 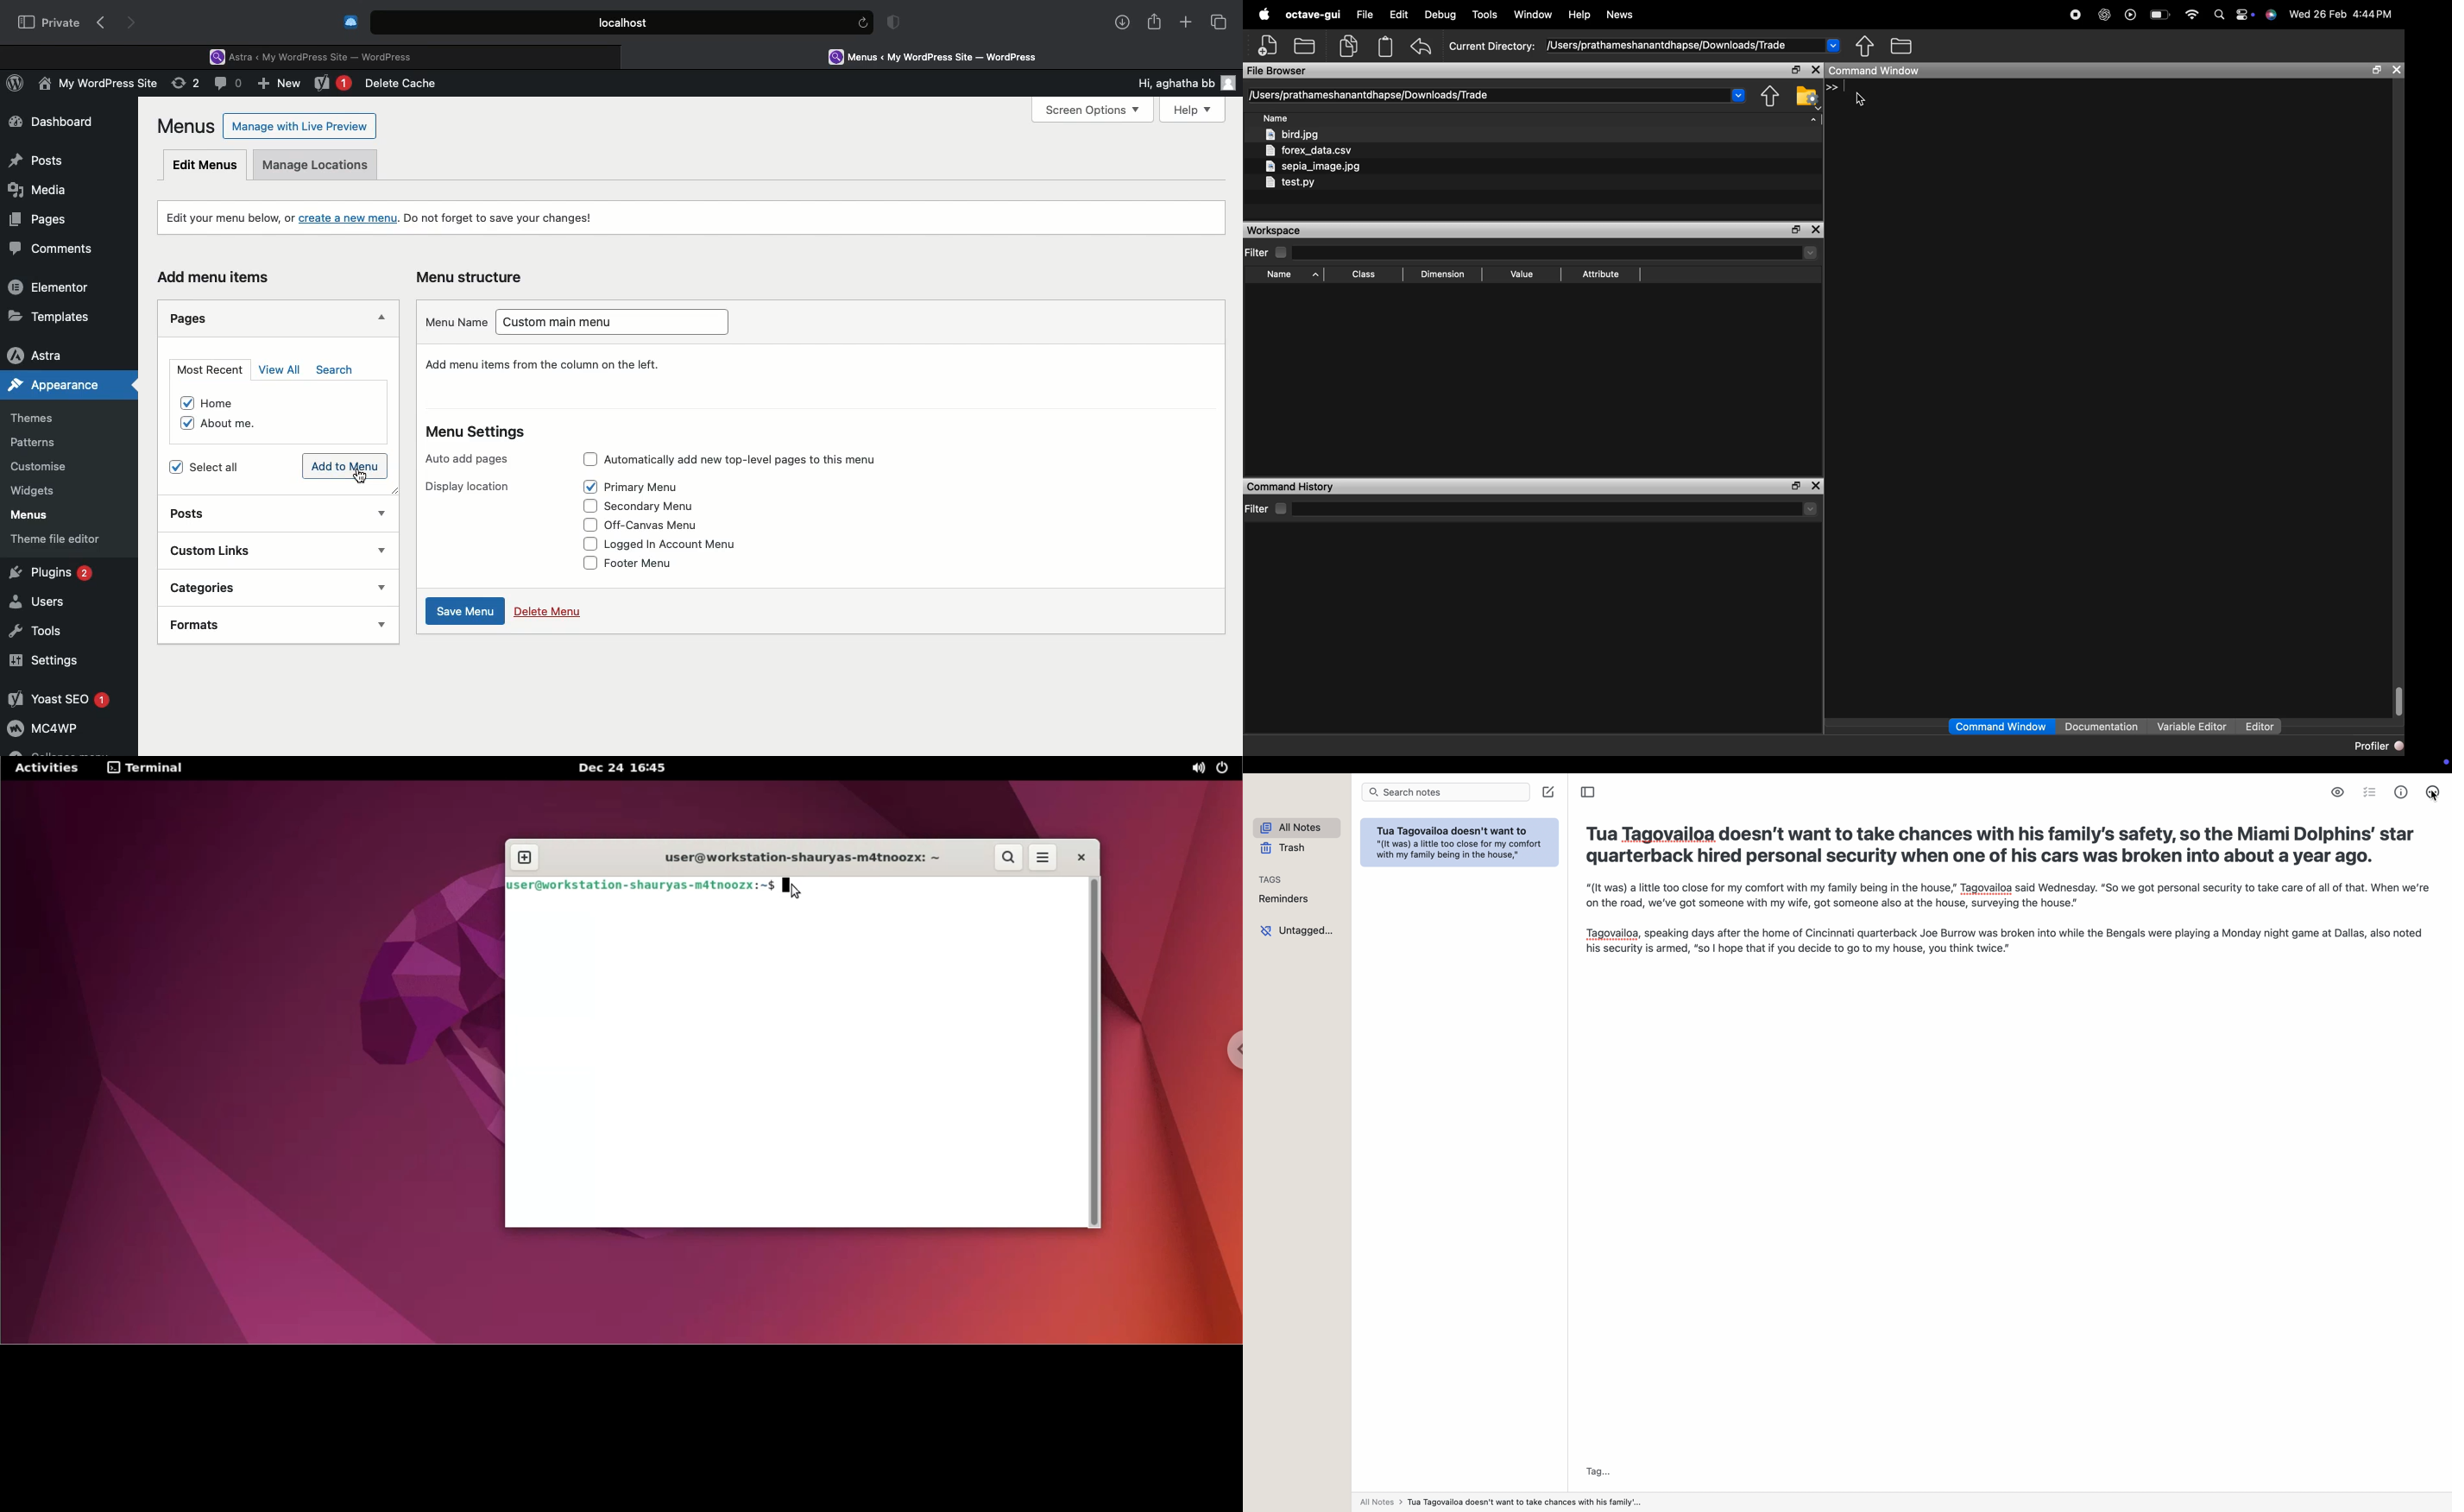 What do you see at coordinates (1293, 827) in the screenshot?
I see `all notes` at bounding box center [1293, 827].